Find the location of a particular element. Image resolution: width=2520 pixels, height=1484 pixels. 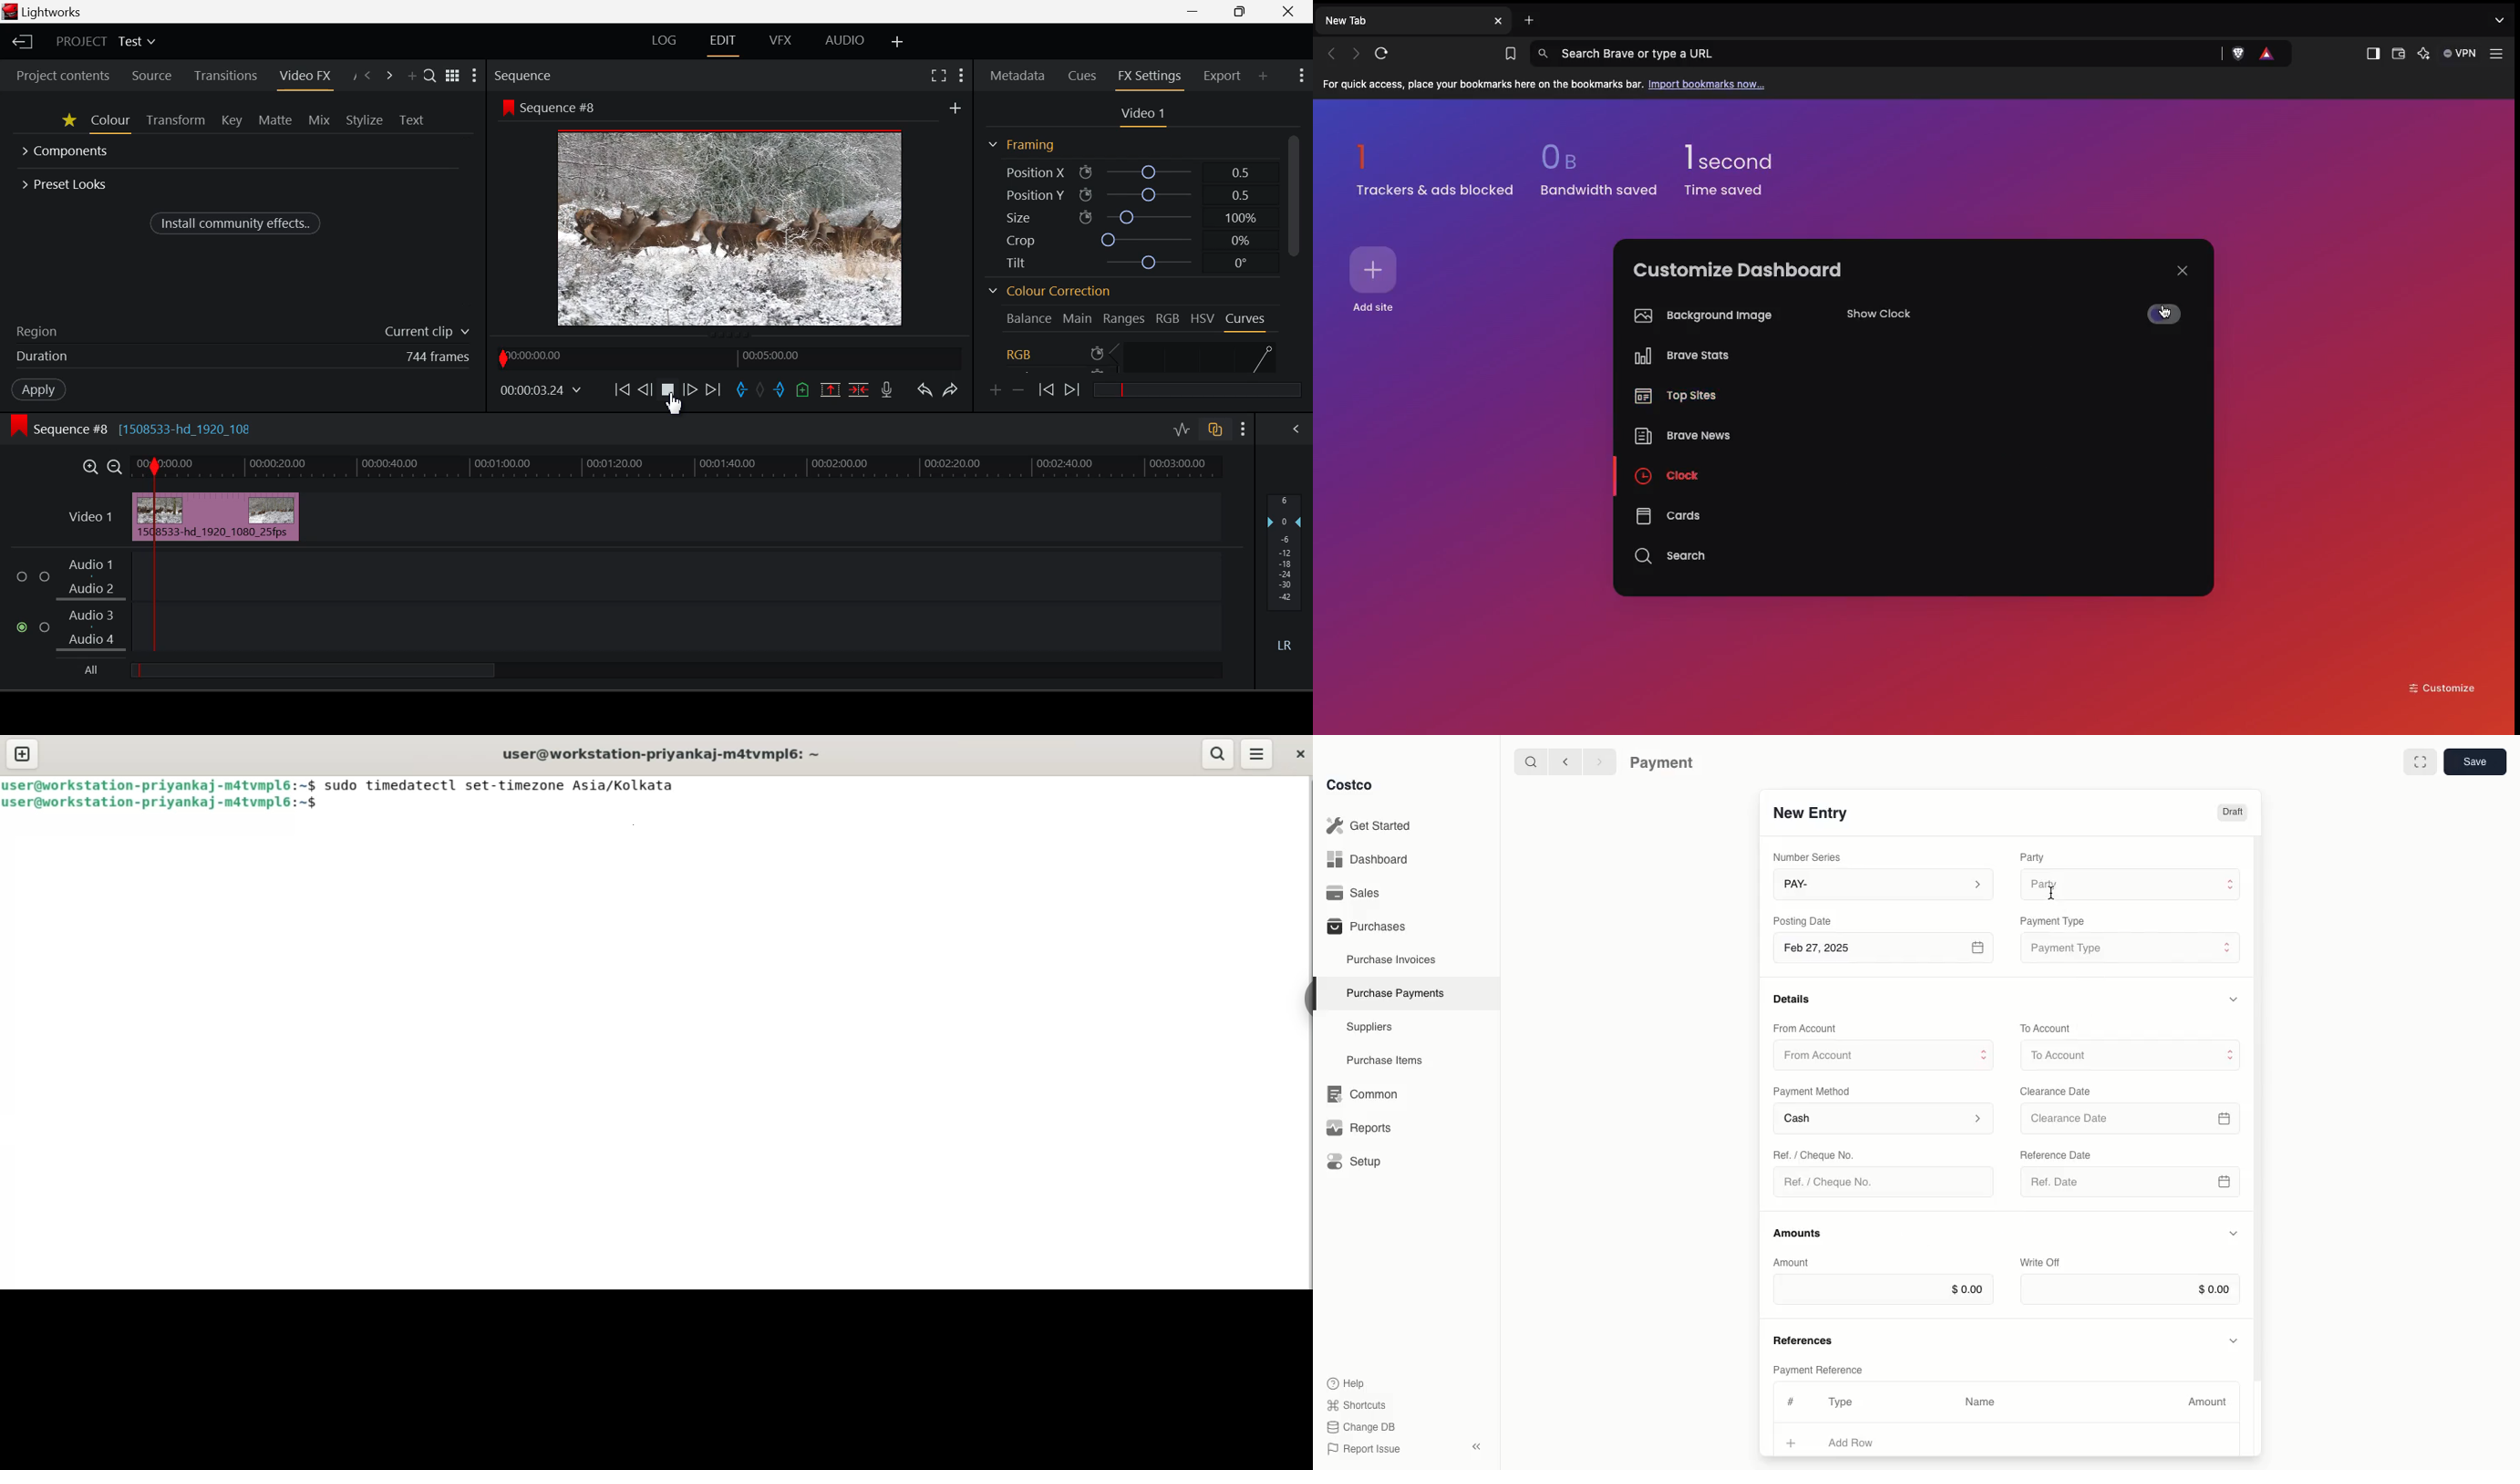

Clearance Date is located at coordinates (2062, 1090).